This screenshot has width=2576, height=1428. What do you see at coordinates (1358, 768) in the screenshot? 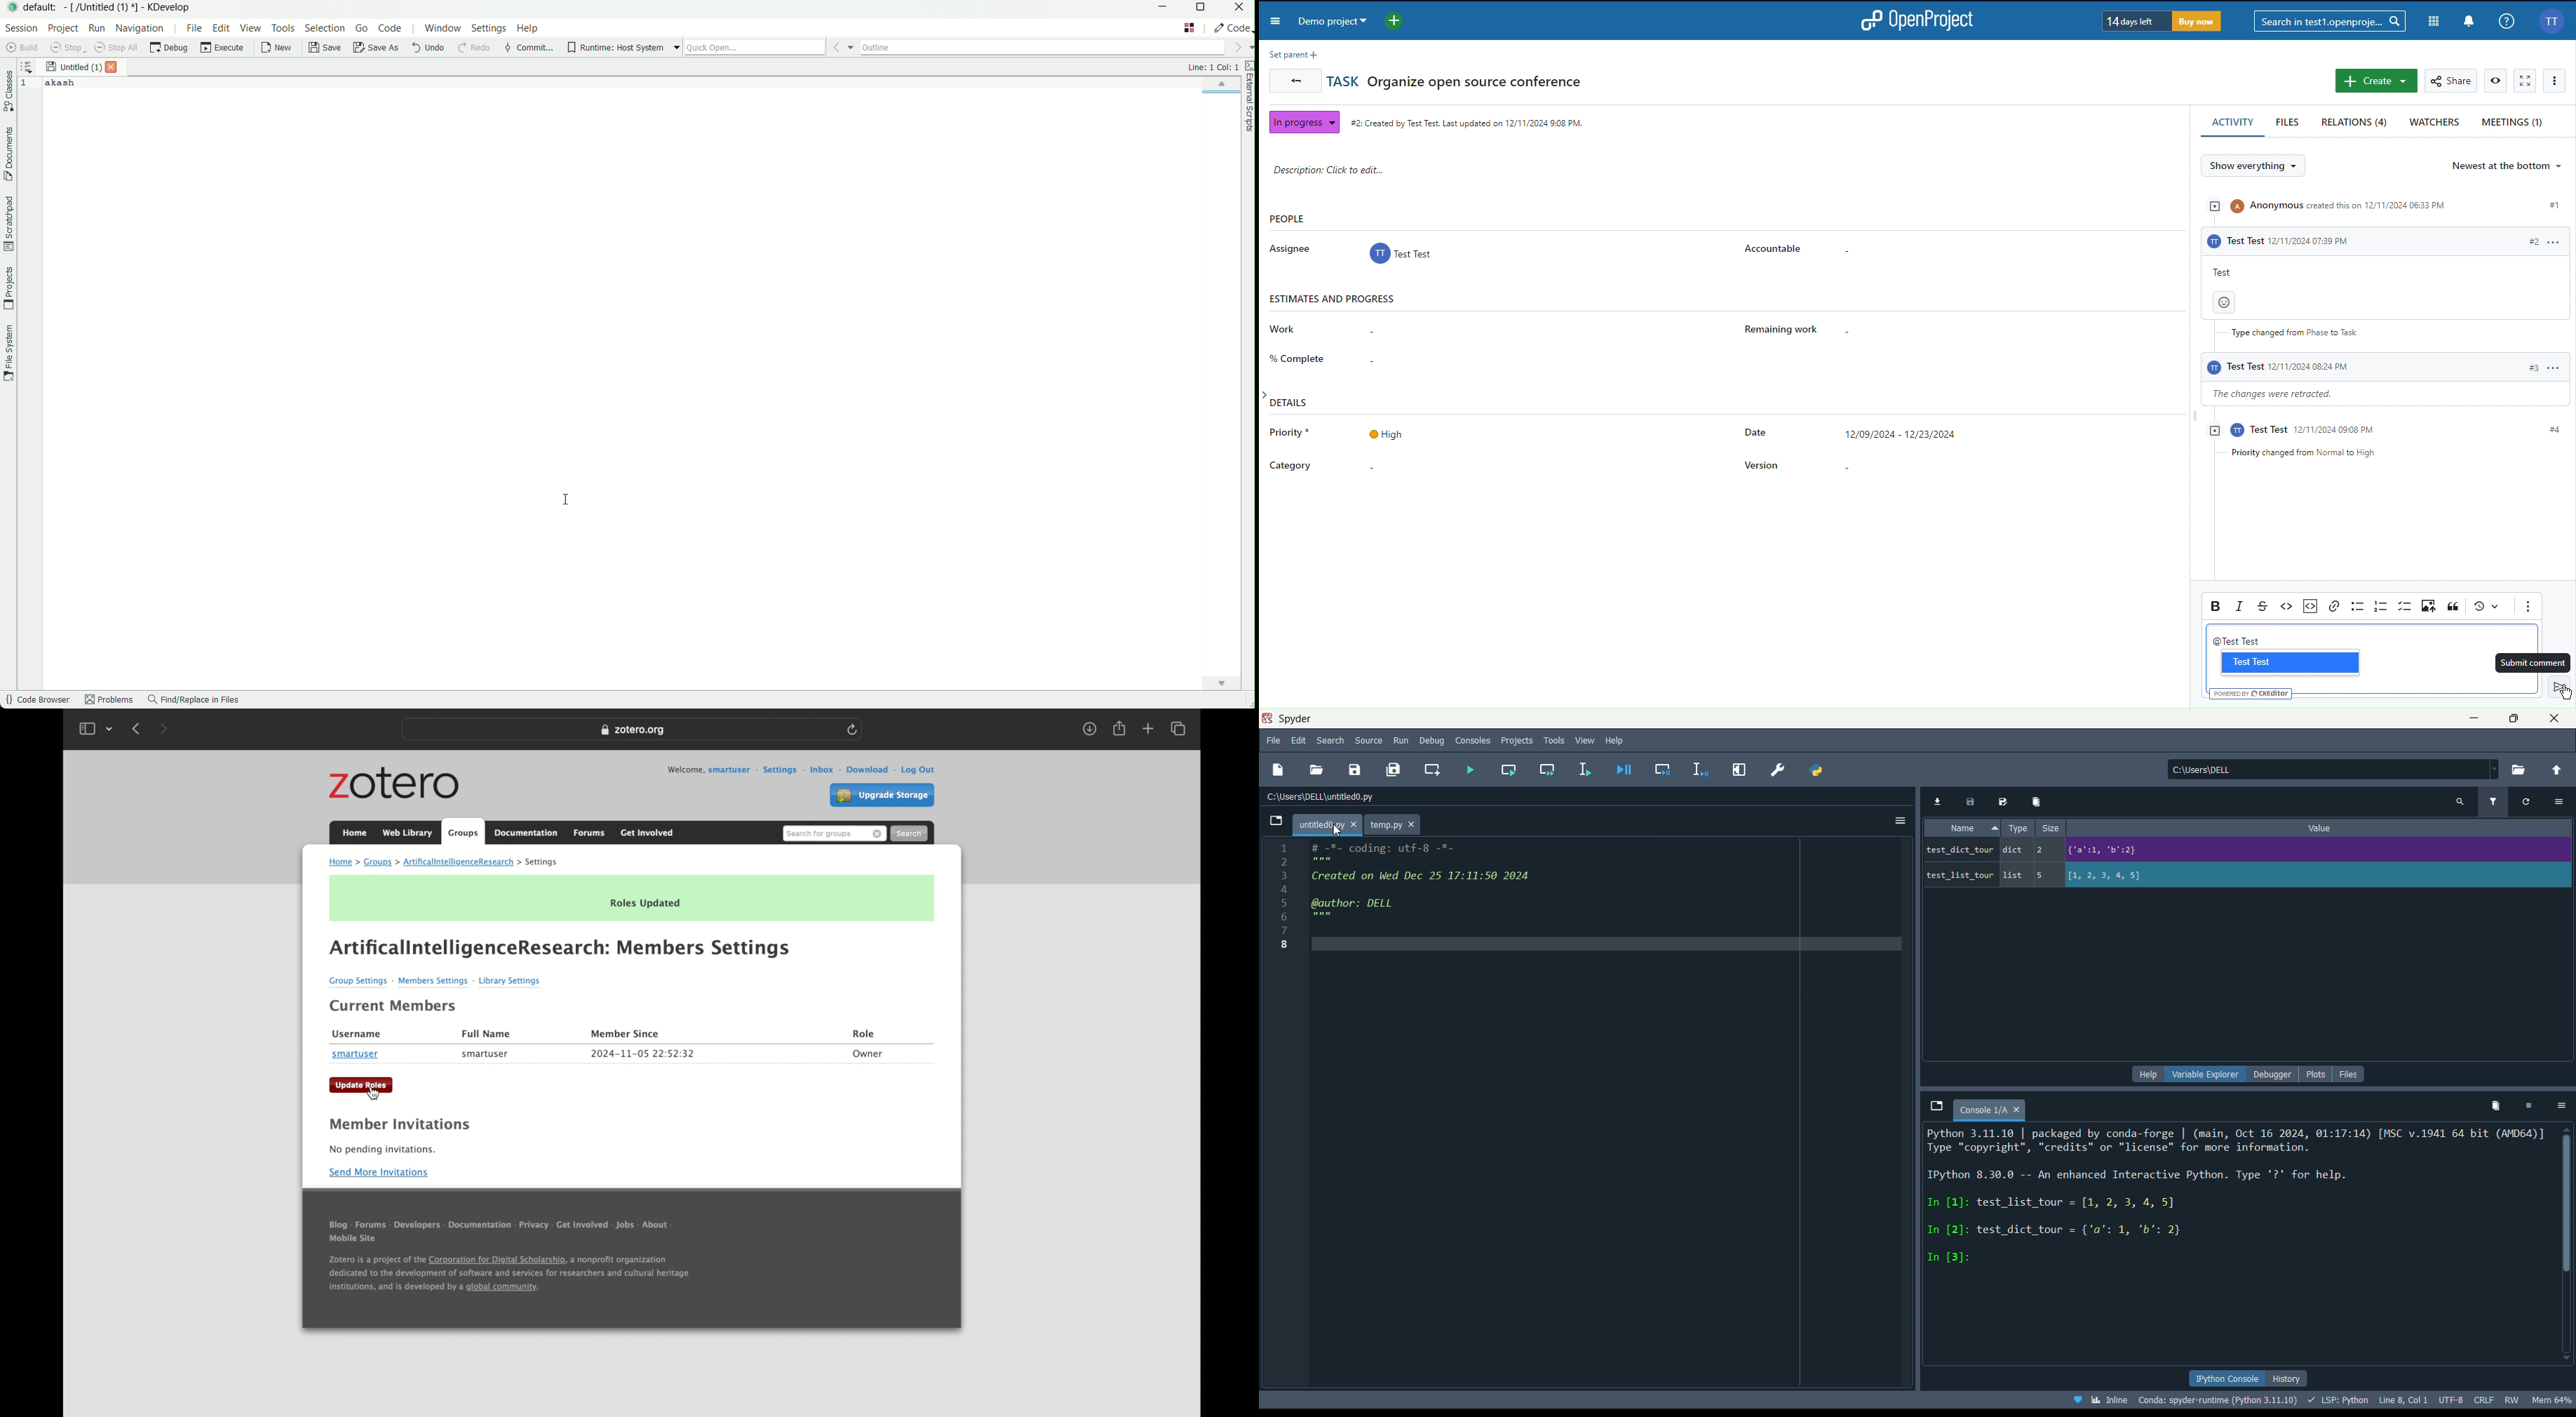
I see `save` at bounding box center [1358, 768].